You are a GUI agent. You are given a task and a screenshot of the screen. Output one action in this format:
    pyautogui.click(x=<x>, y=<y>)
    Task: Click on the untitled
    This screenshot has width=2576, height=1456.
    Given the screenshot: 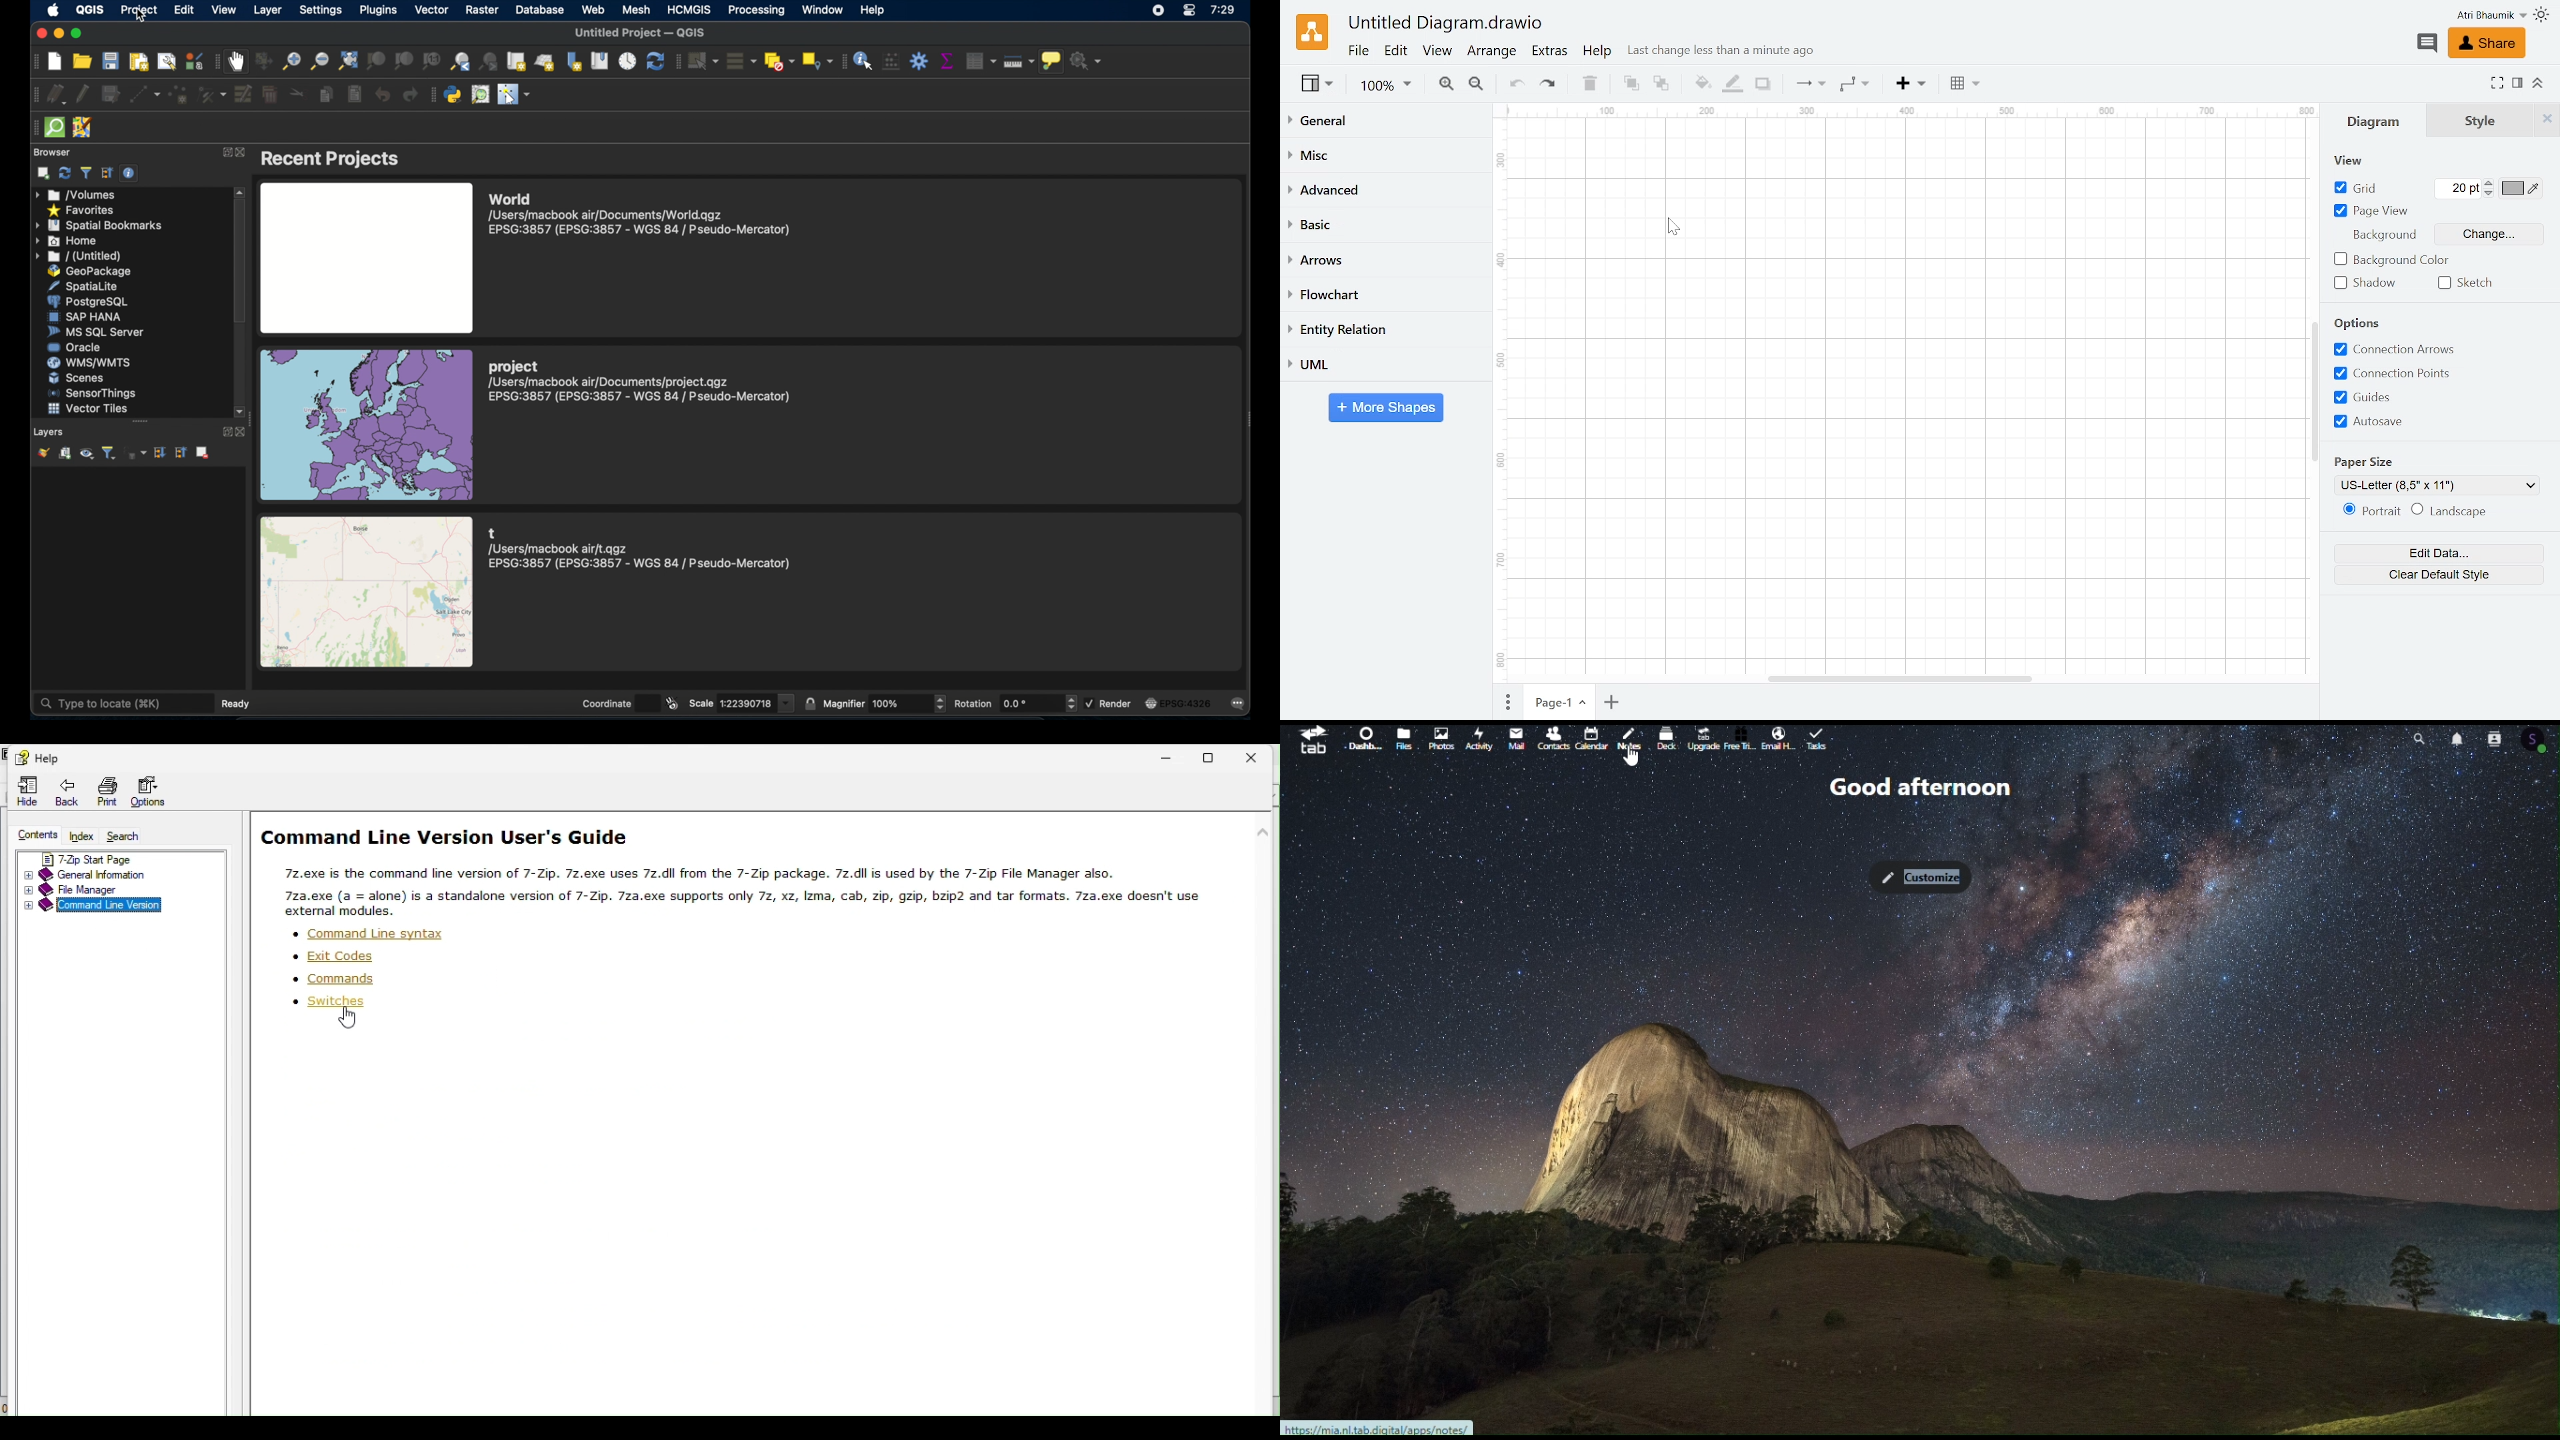 What is the action you would take?
    pyautogui.click(x=77, y=257)
    